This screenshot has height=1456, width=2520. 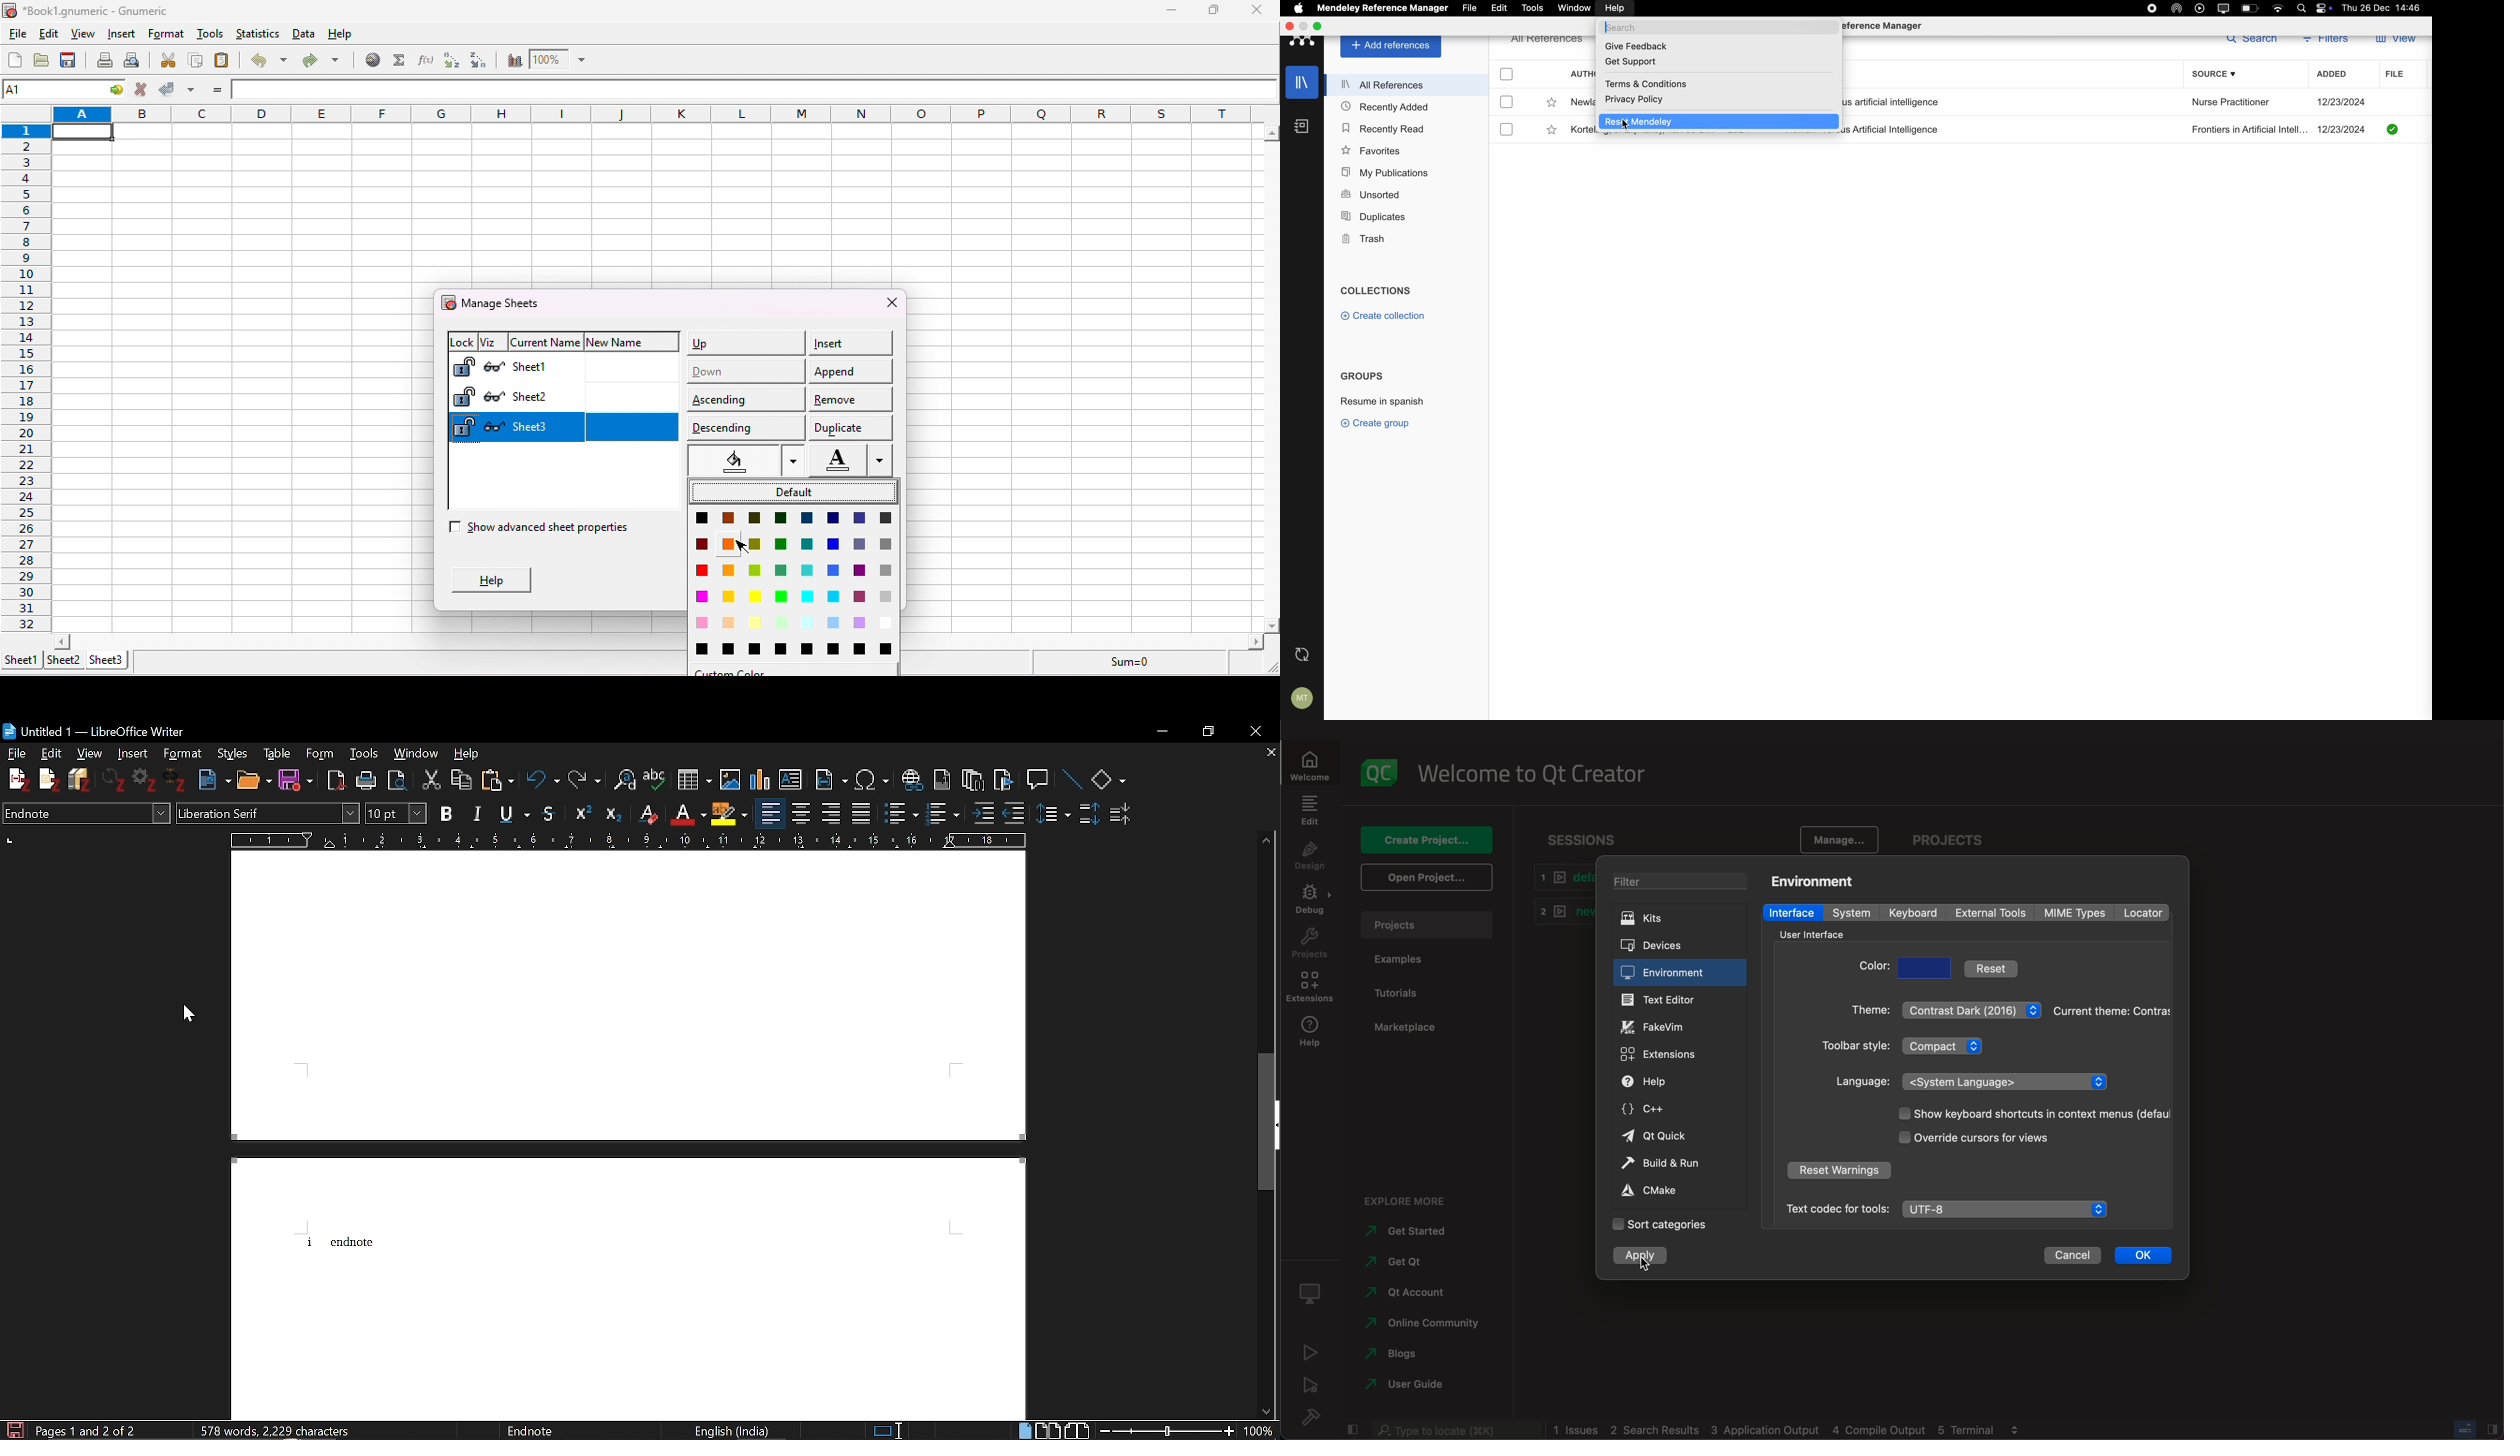 I want to click on project, so click(x=1311, y=946).